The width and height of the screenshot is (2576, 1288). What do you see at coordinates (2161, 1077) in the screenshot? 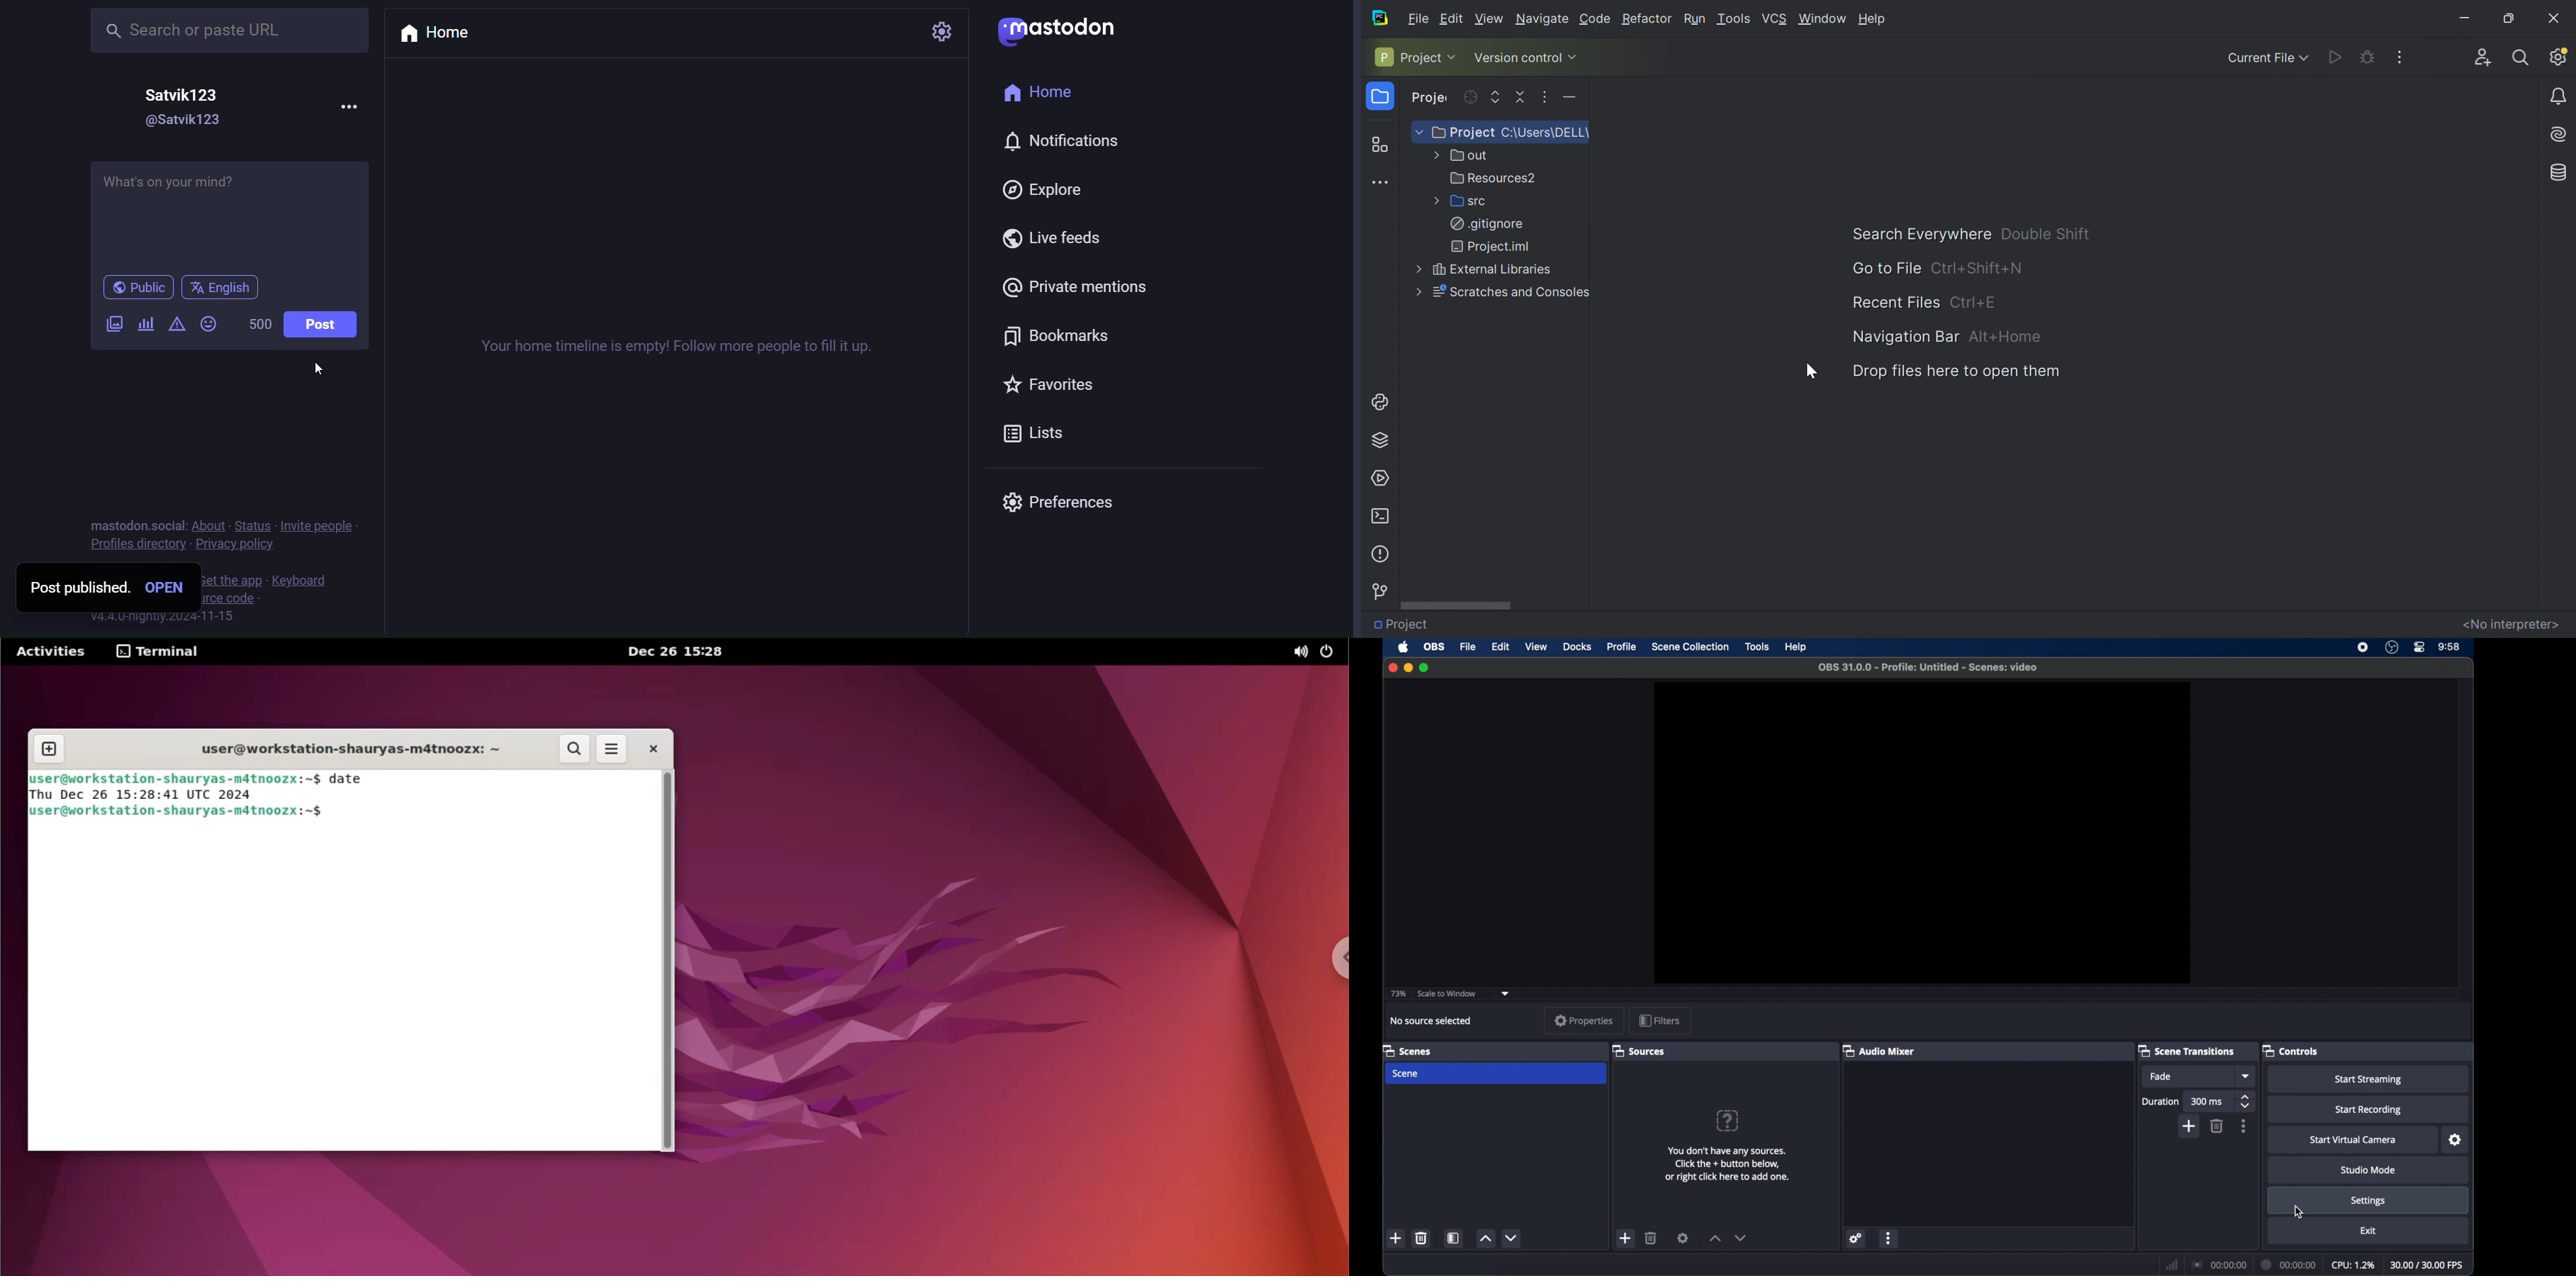
I see `fade` at bounding box center [2161, 1077].